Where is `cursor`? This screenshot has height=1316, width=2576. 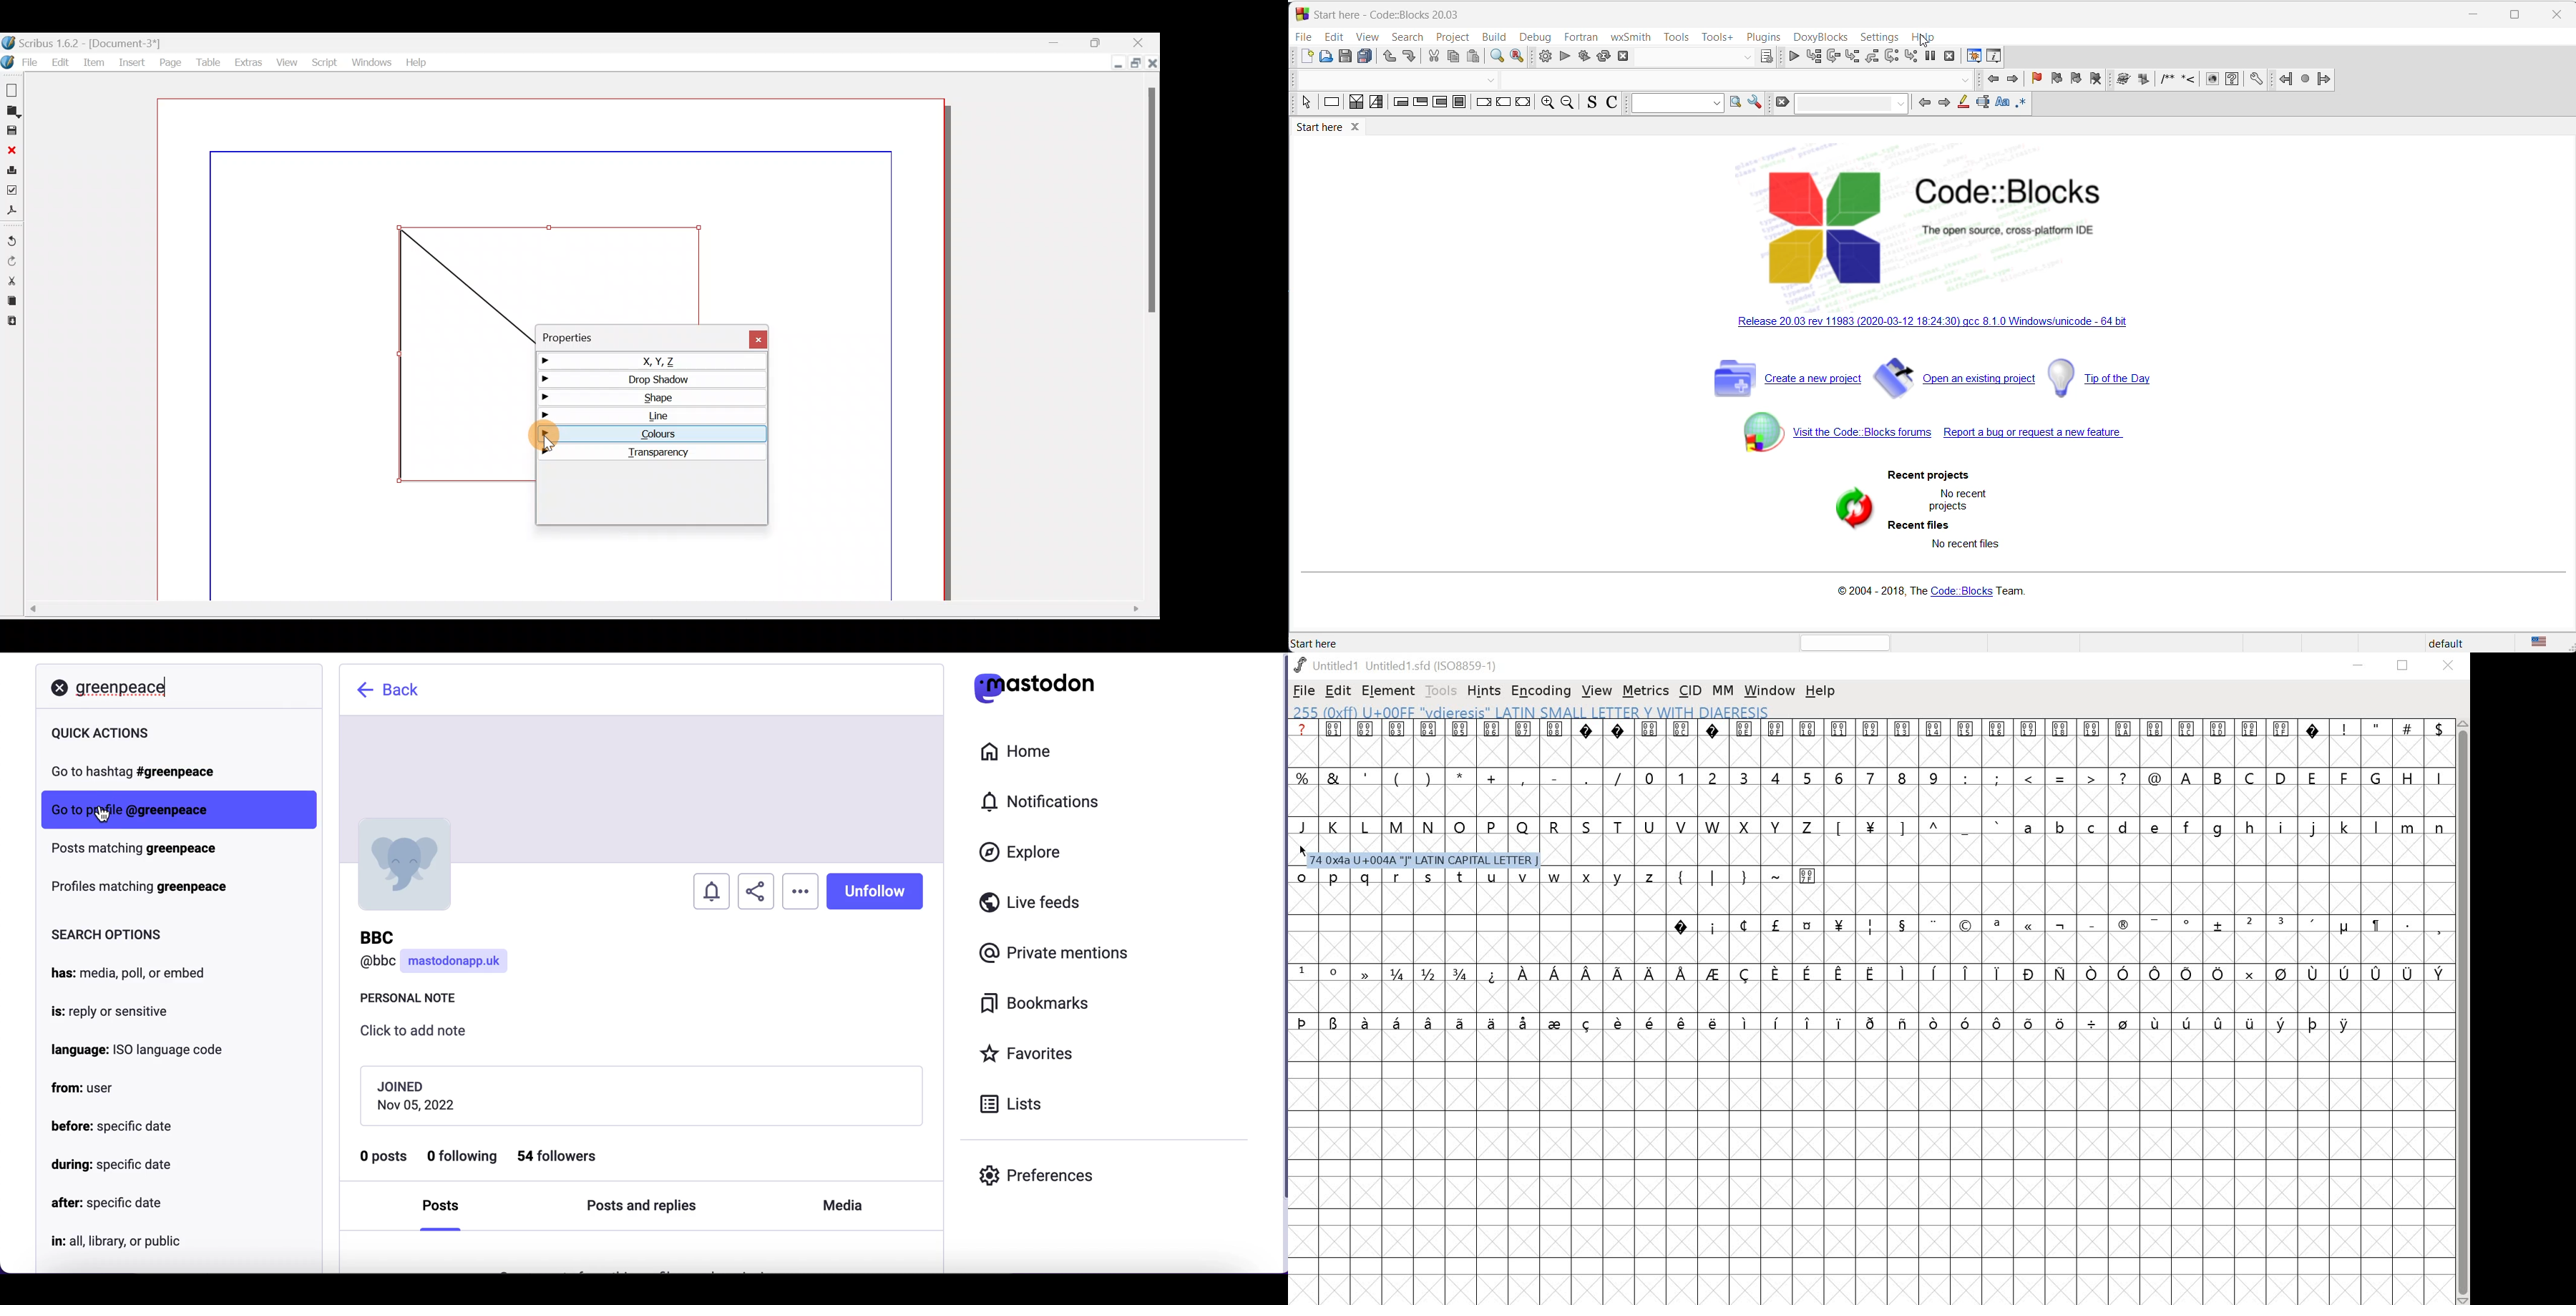
cursor is located at coordinates (100, 814).